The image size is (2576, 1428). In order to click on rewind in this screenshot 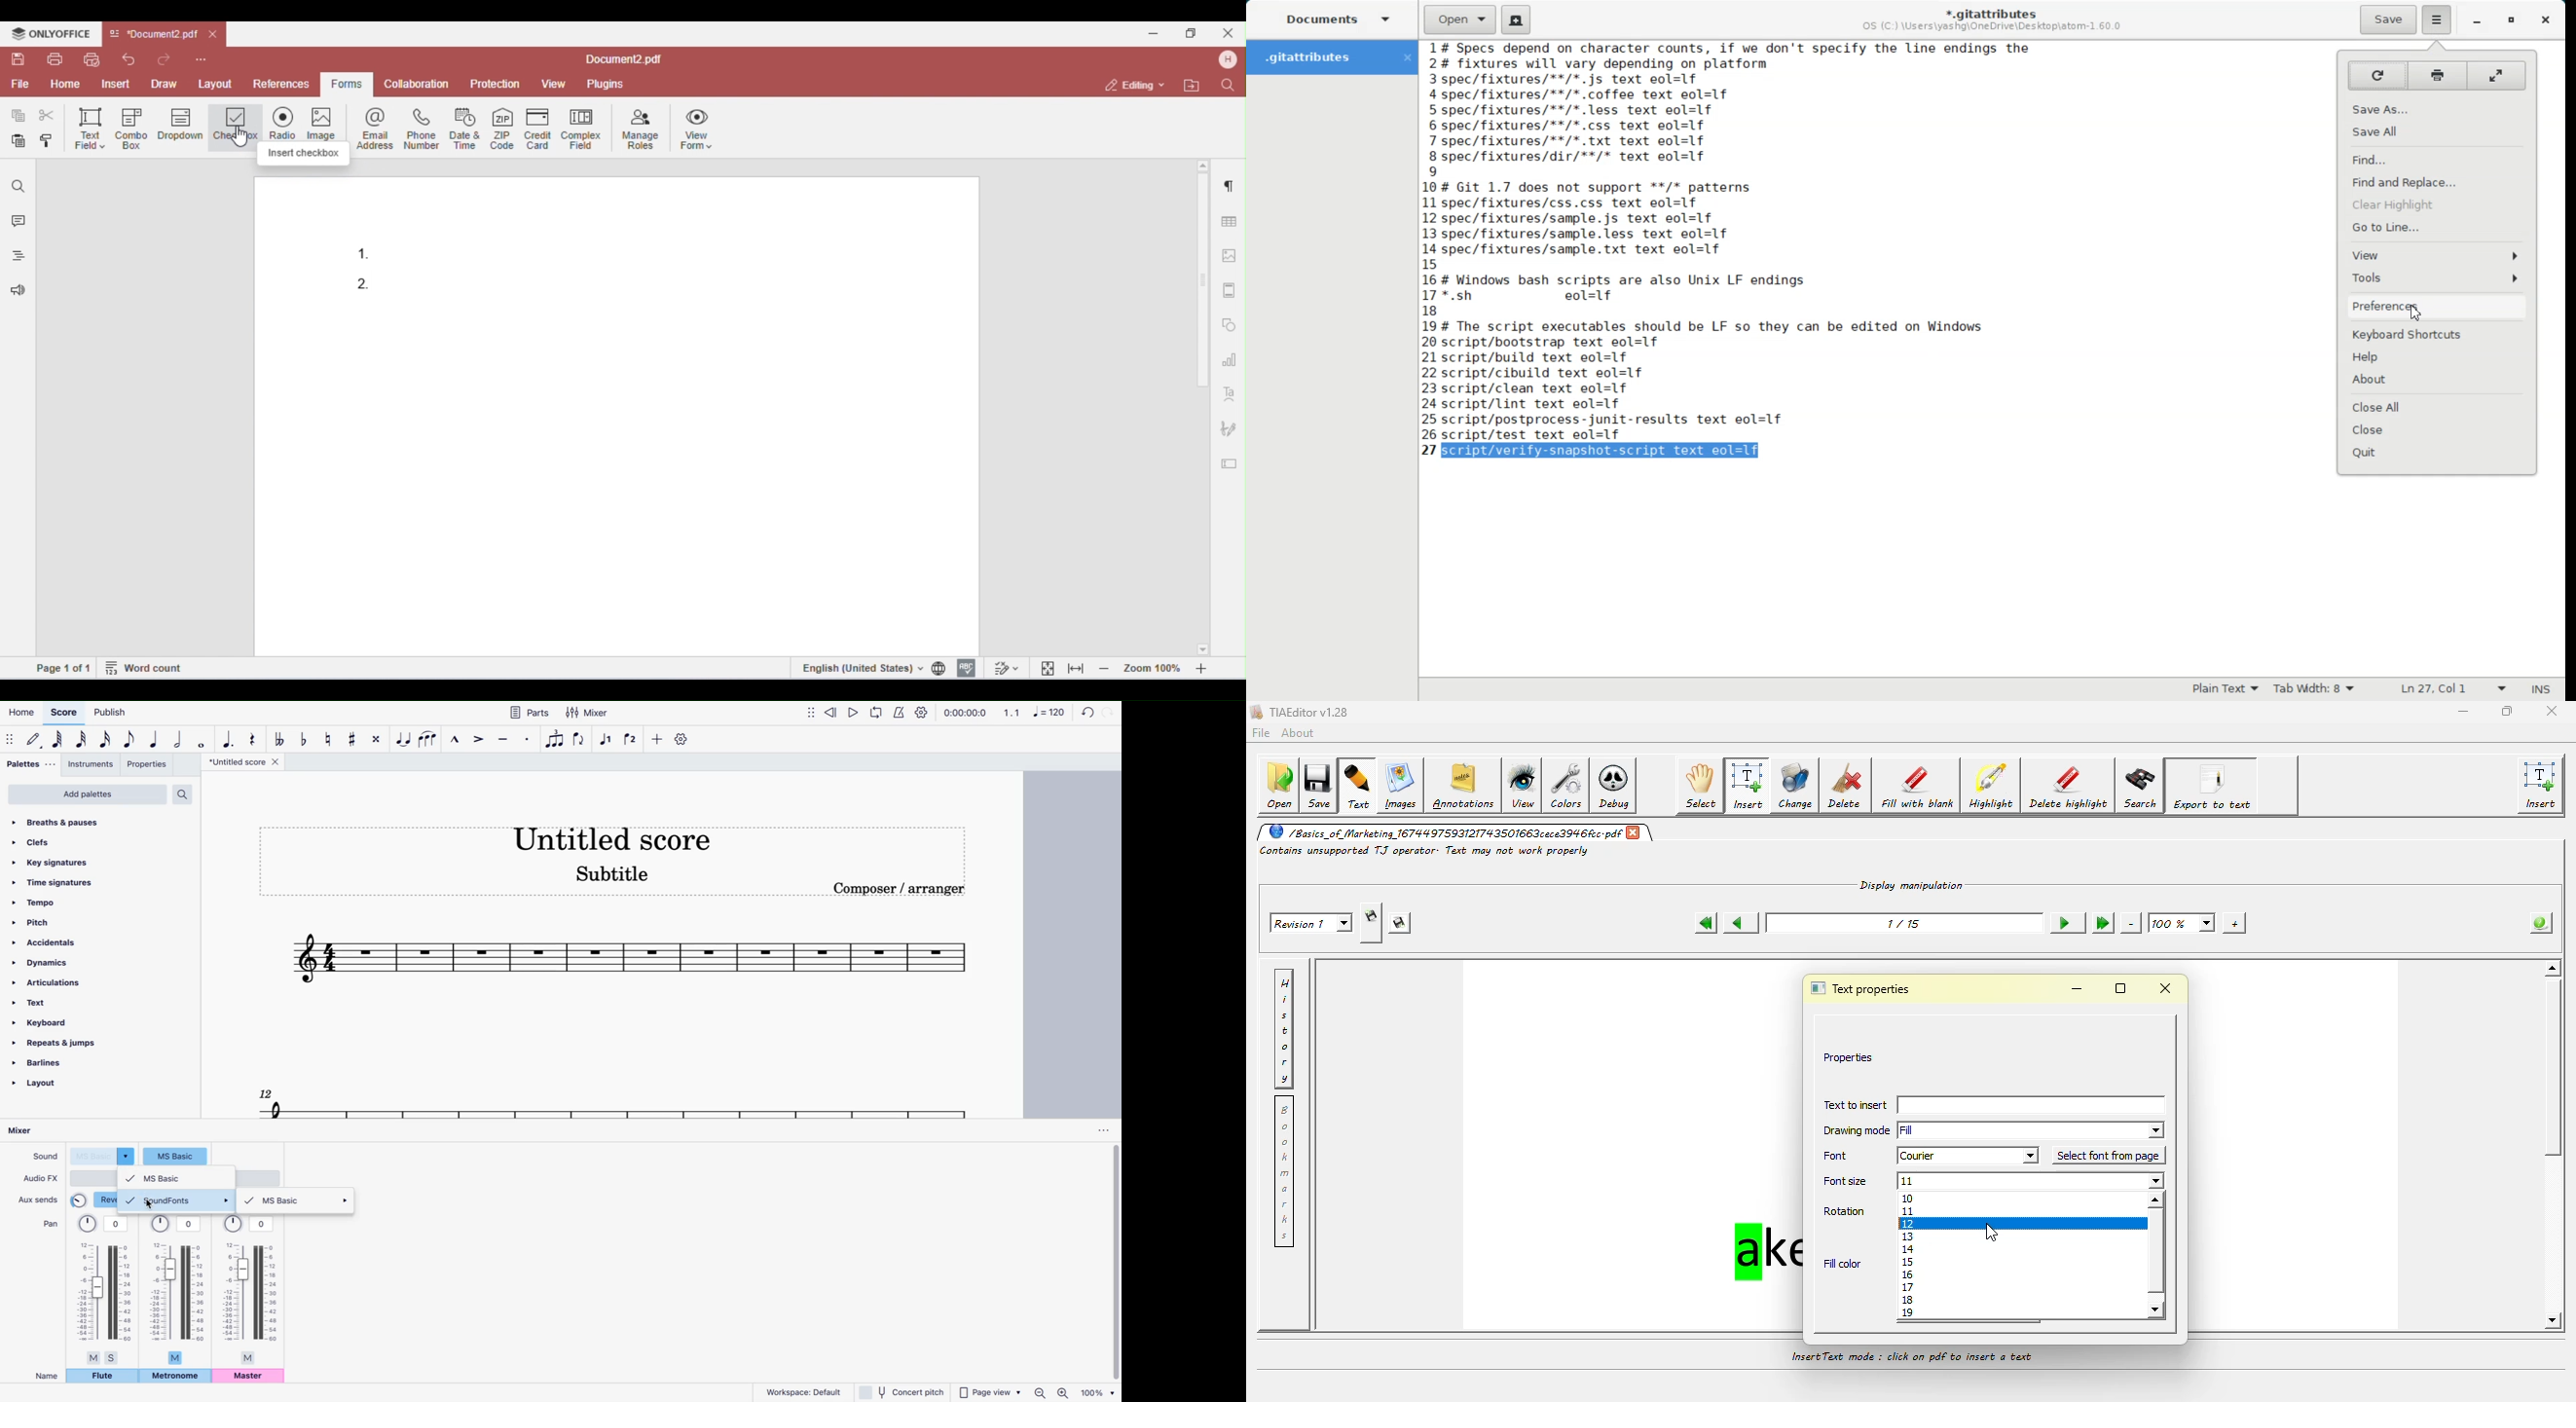, I will do `click(832, 711)`.